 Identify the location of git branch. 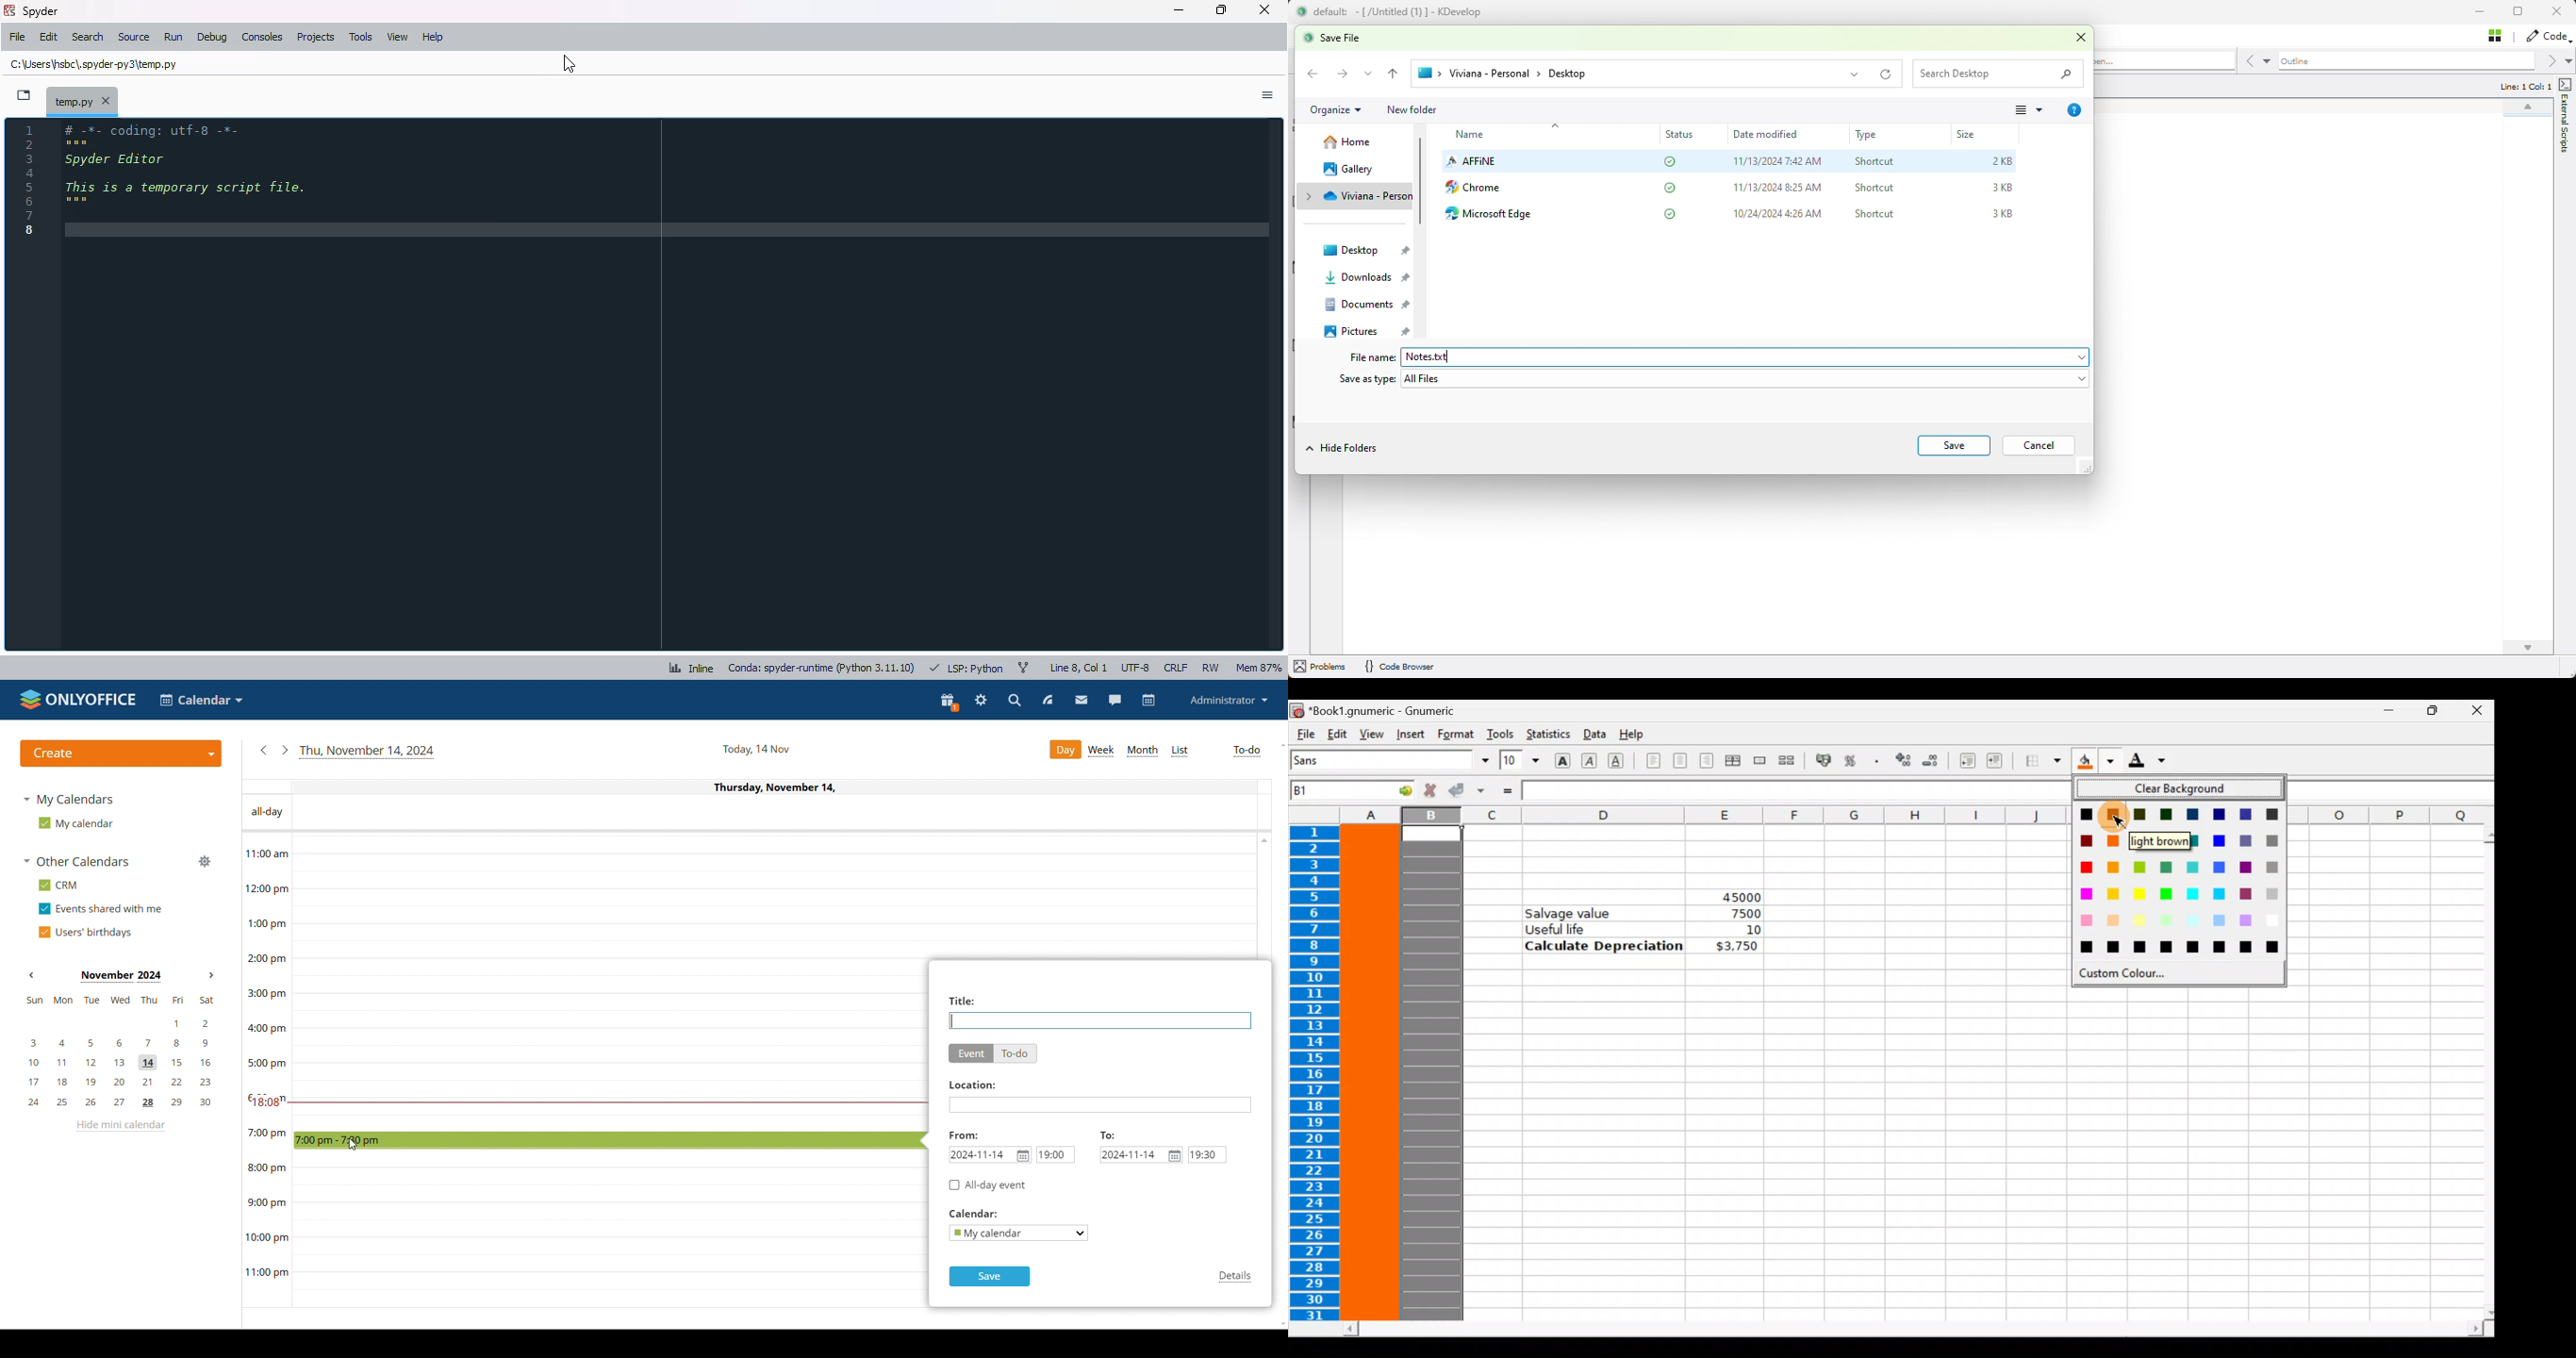
(1023, 668).